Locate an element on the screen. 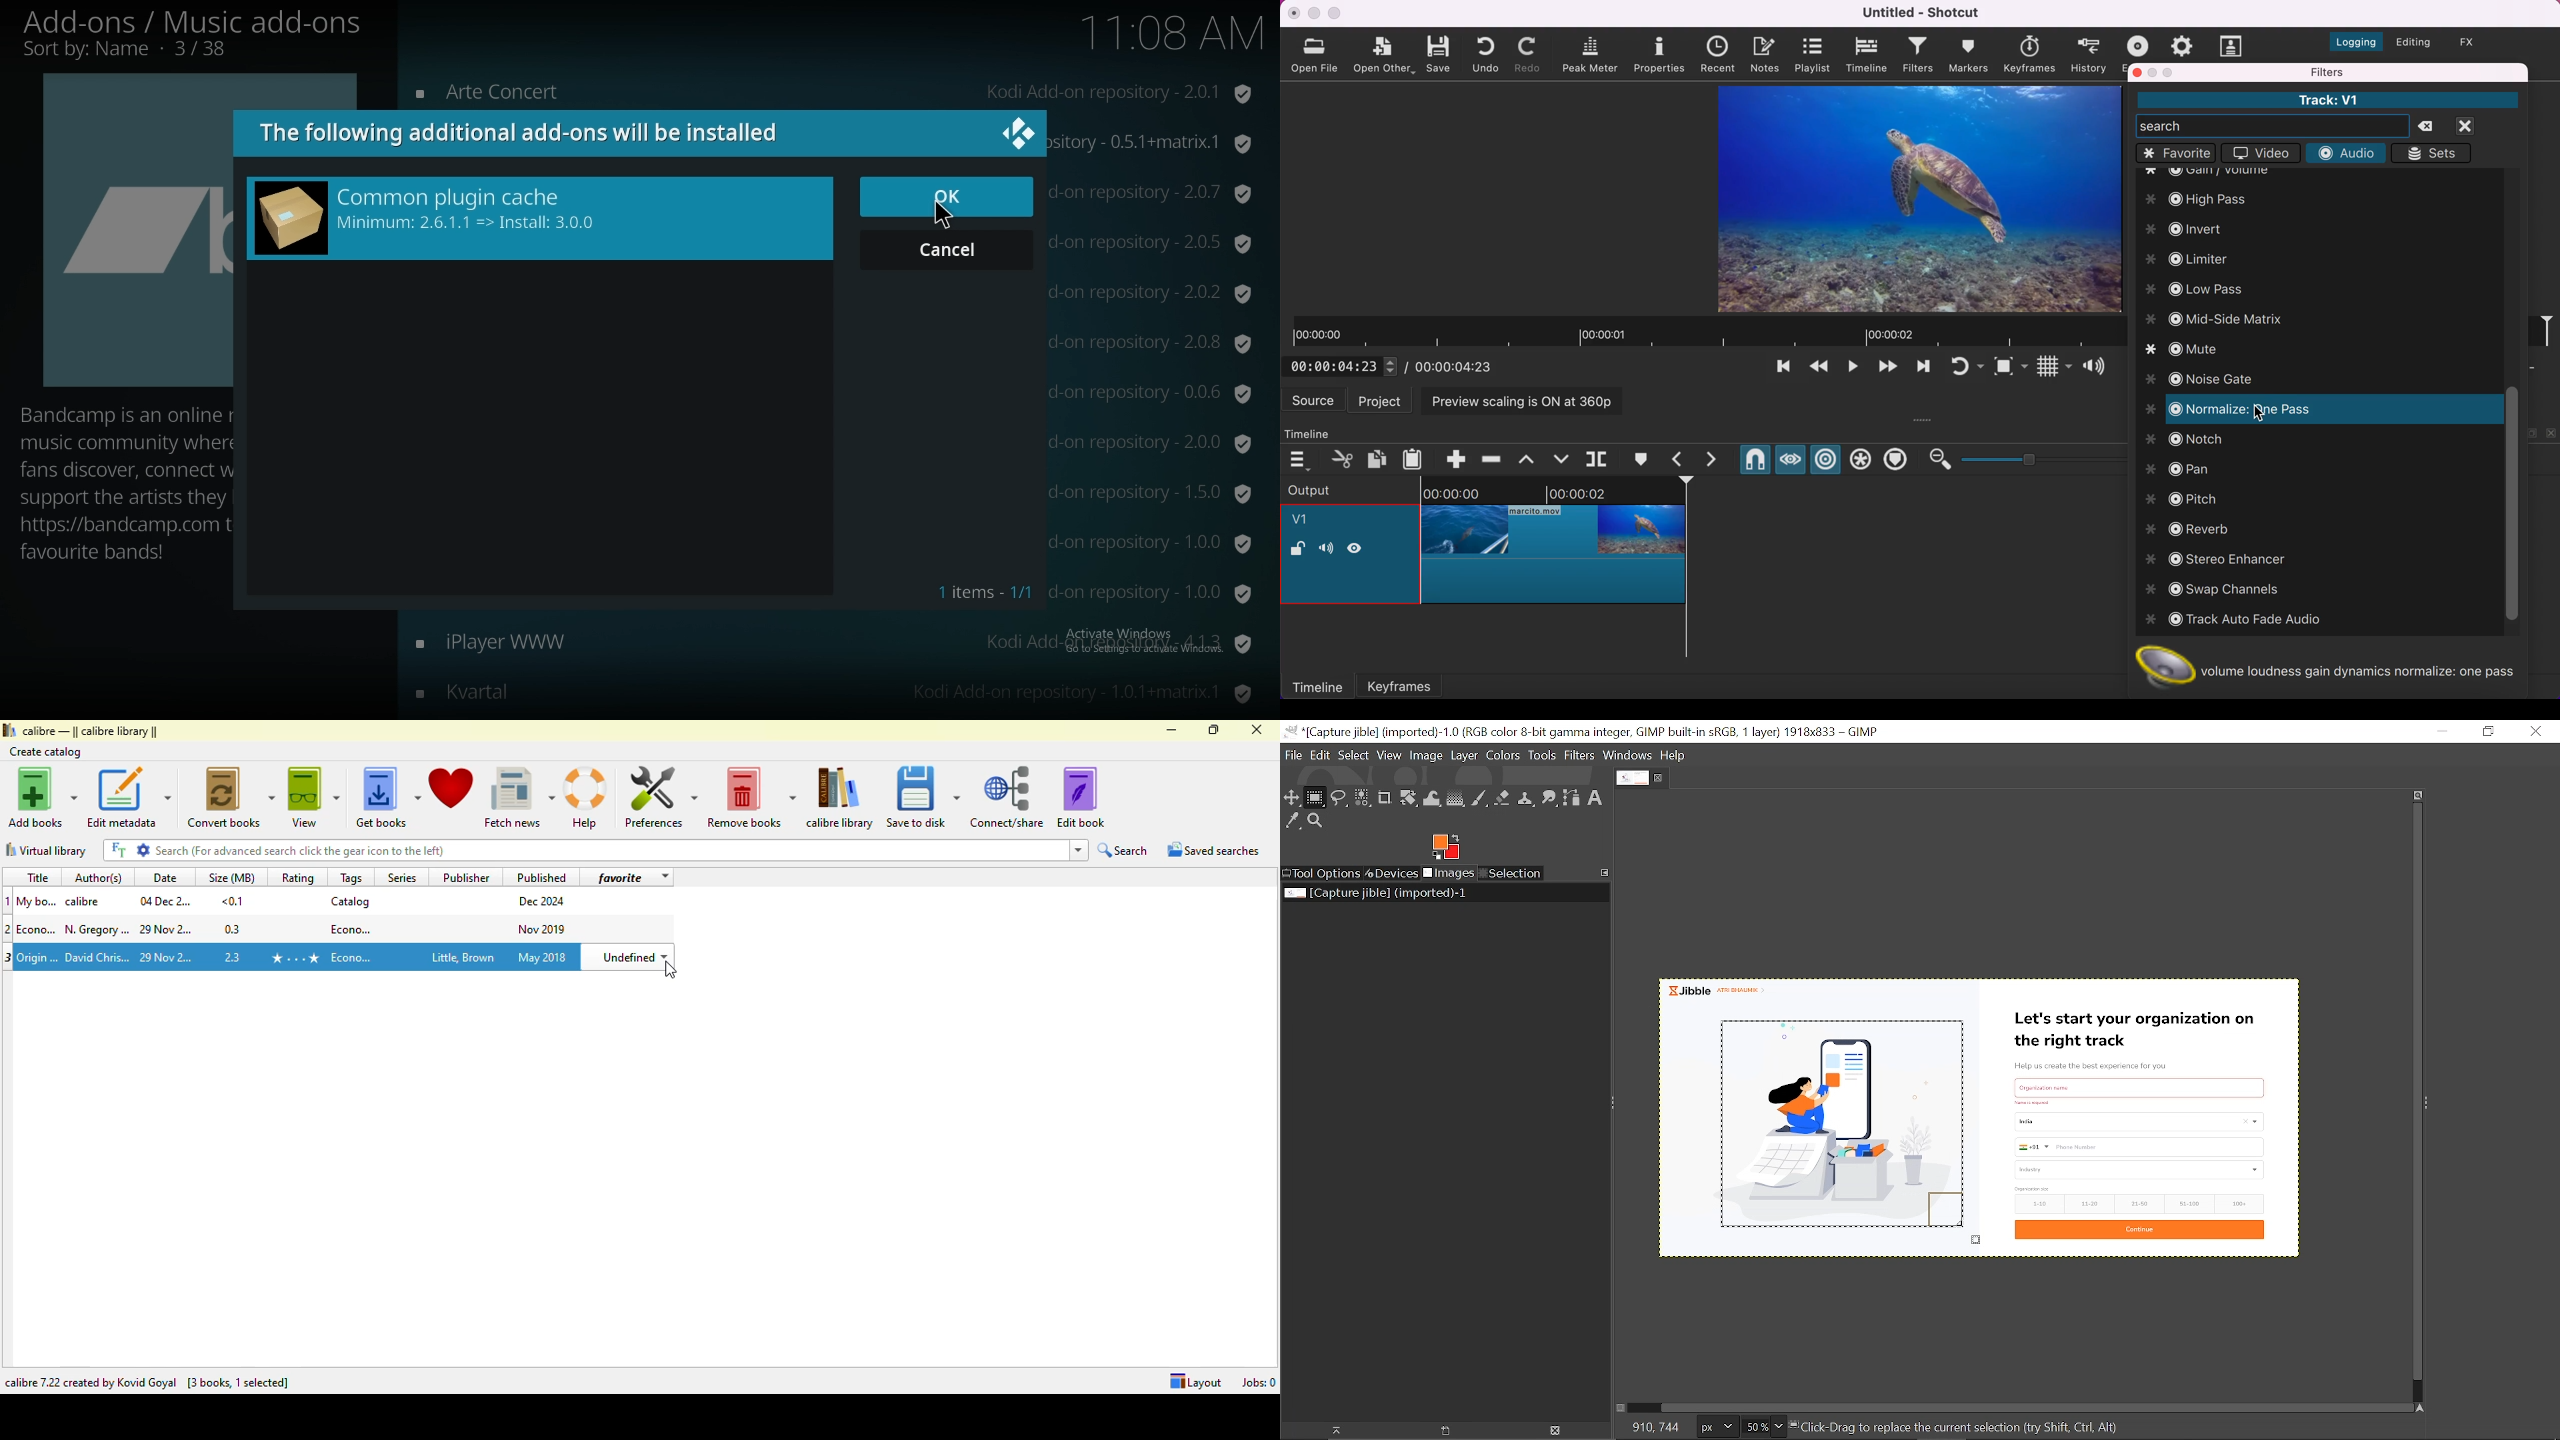 Image resolution: width=2576 pixels, height=1456 pixels. cut is located at coordinates (1343, 459).